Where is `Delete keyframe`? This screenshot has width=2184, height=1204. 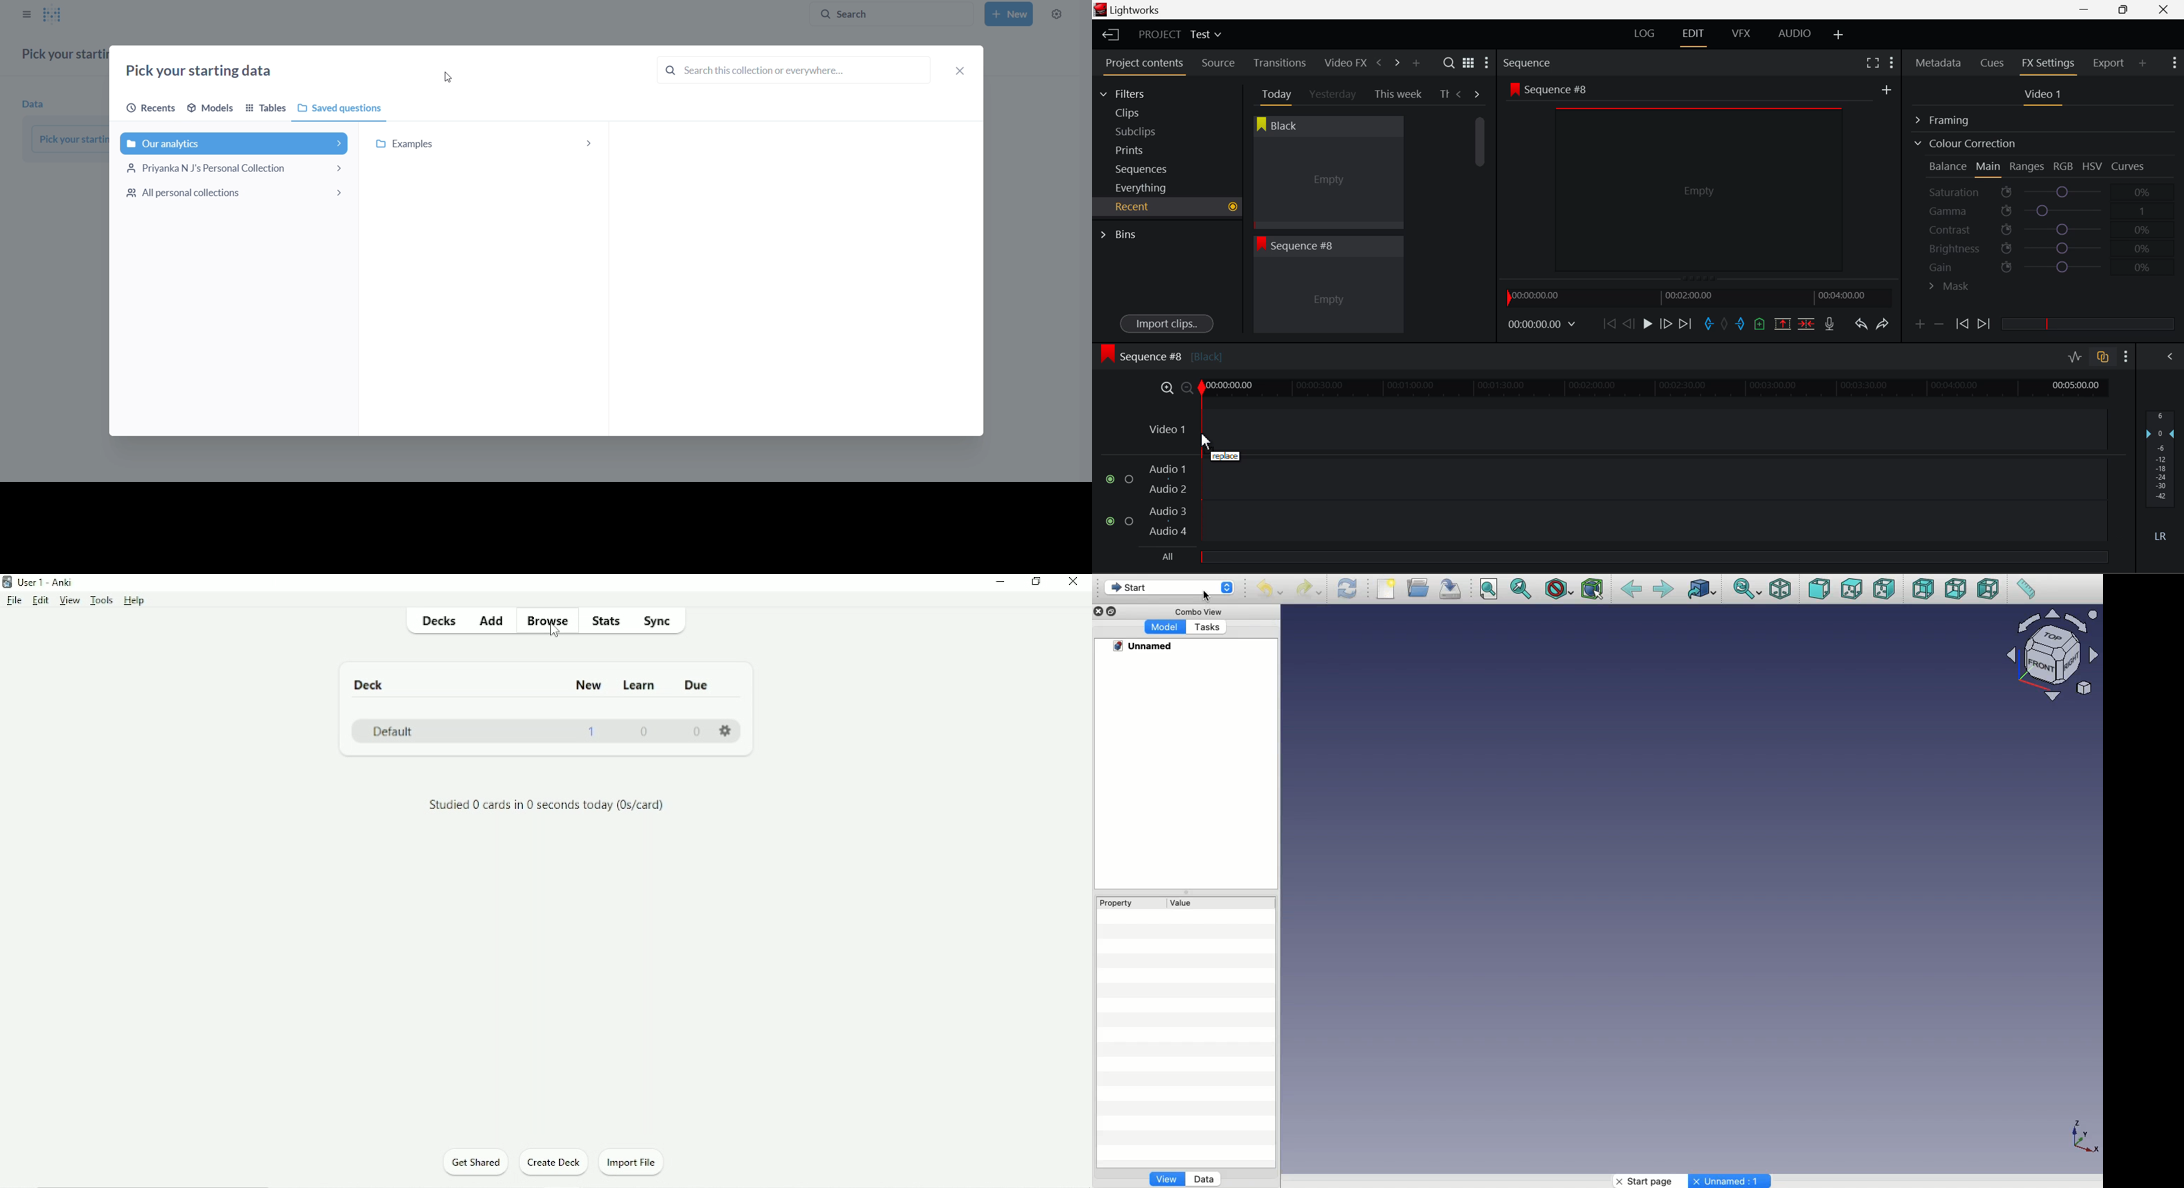 Delete keyframe is located at coordinates (1939, 326).